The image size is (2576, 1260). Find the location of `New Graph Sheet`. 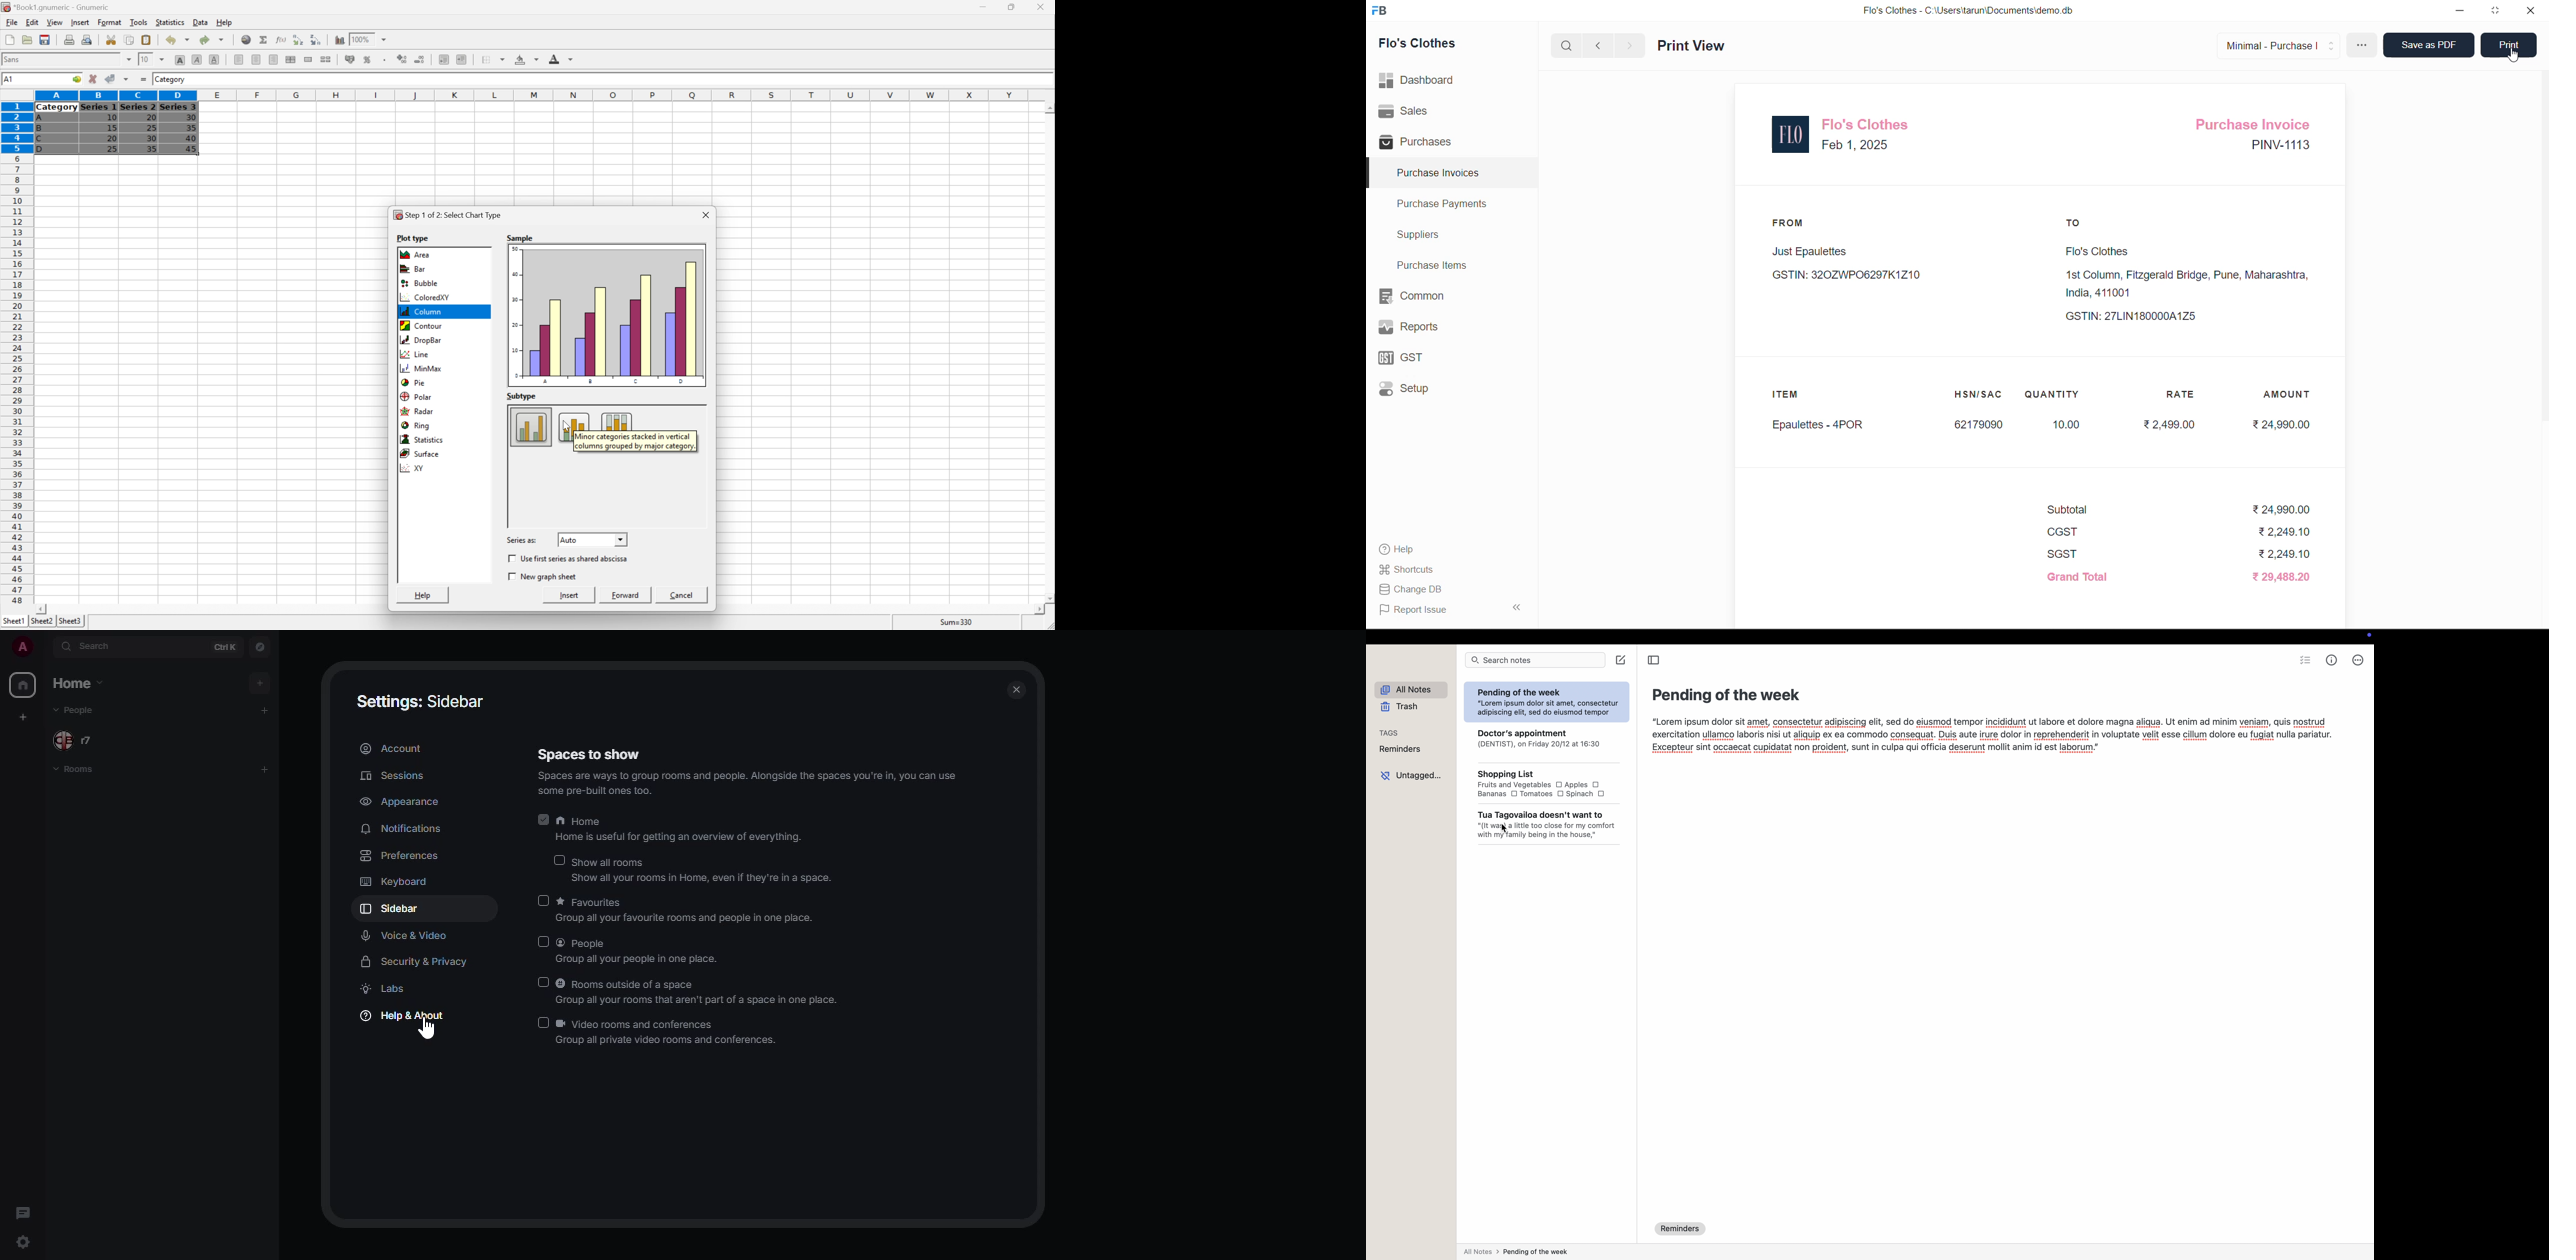

New Graph Sheet is located at coordinates (548, 576).